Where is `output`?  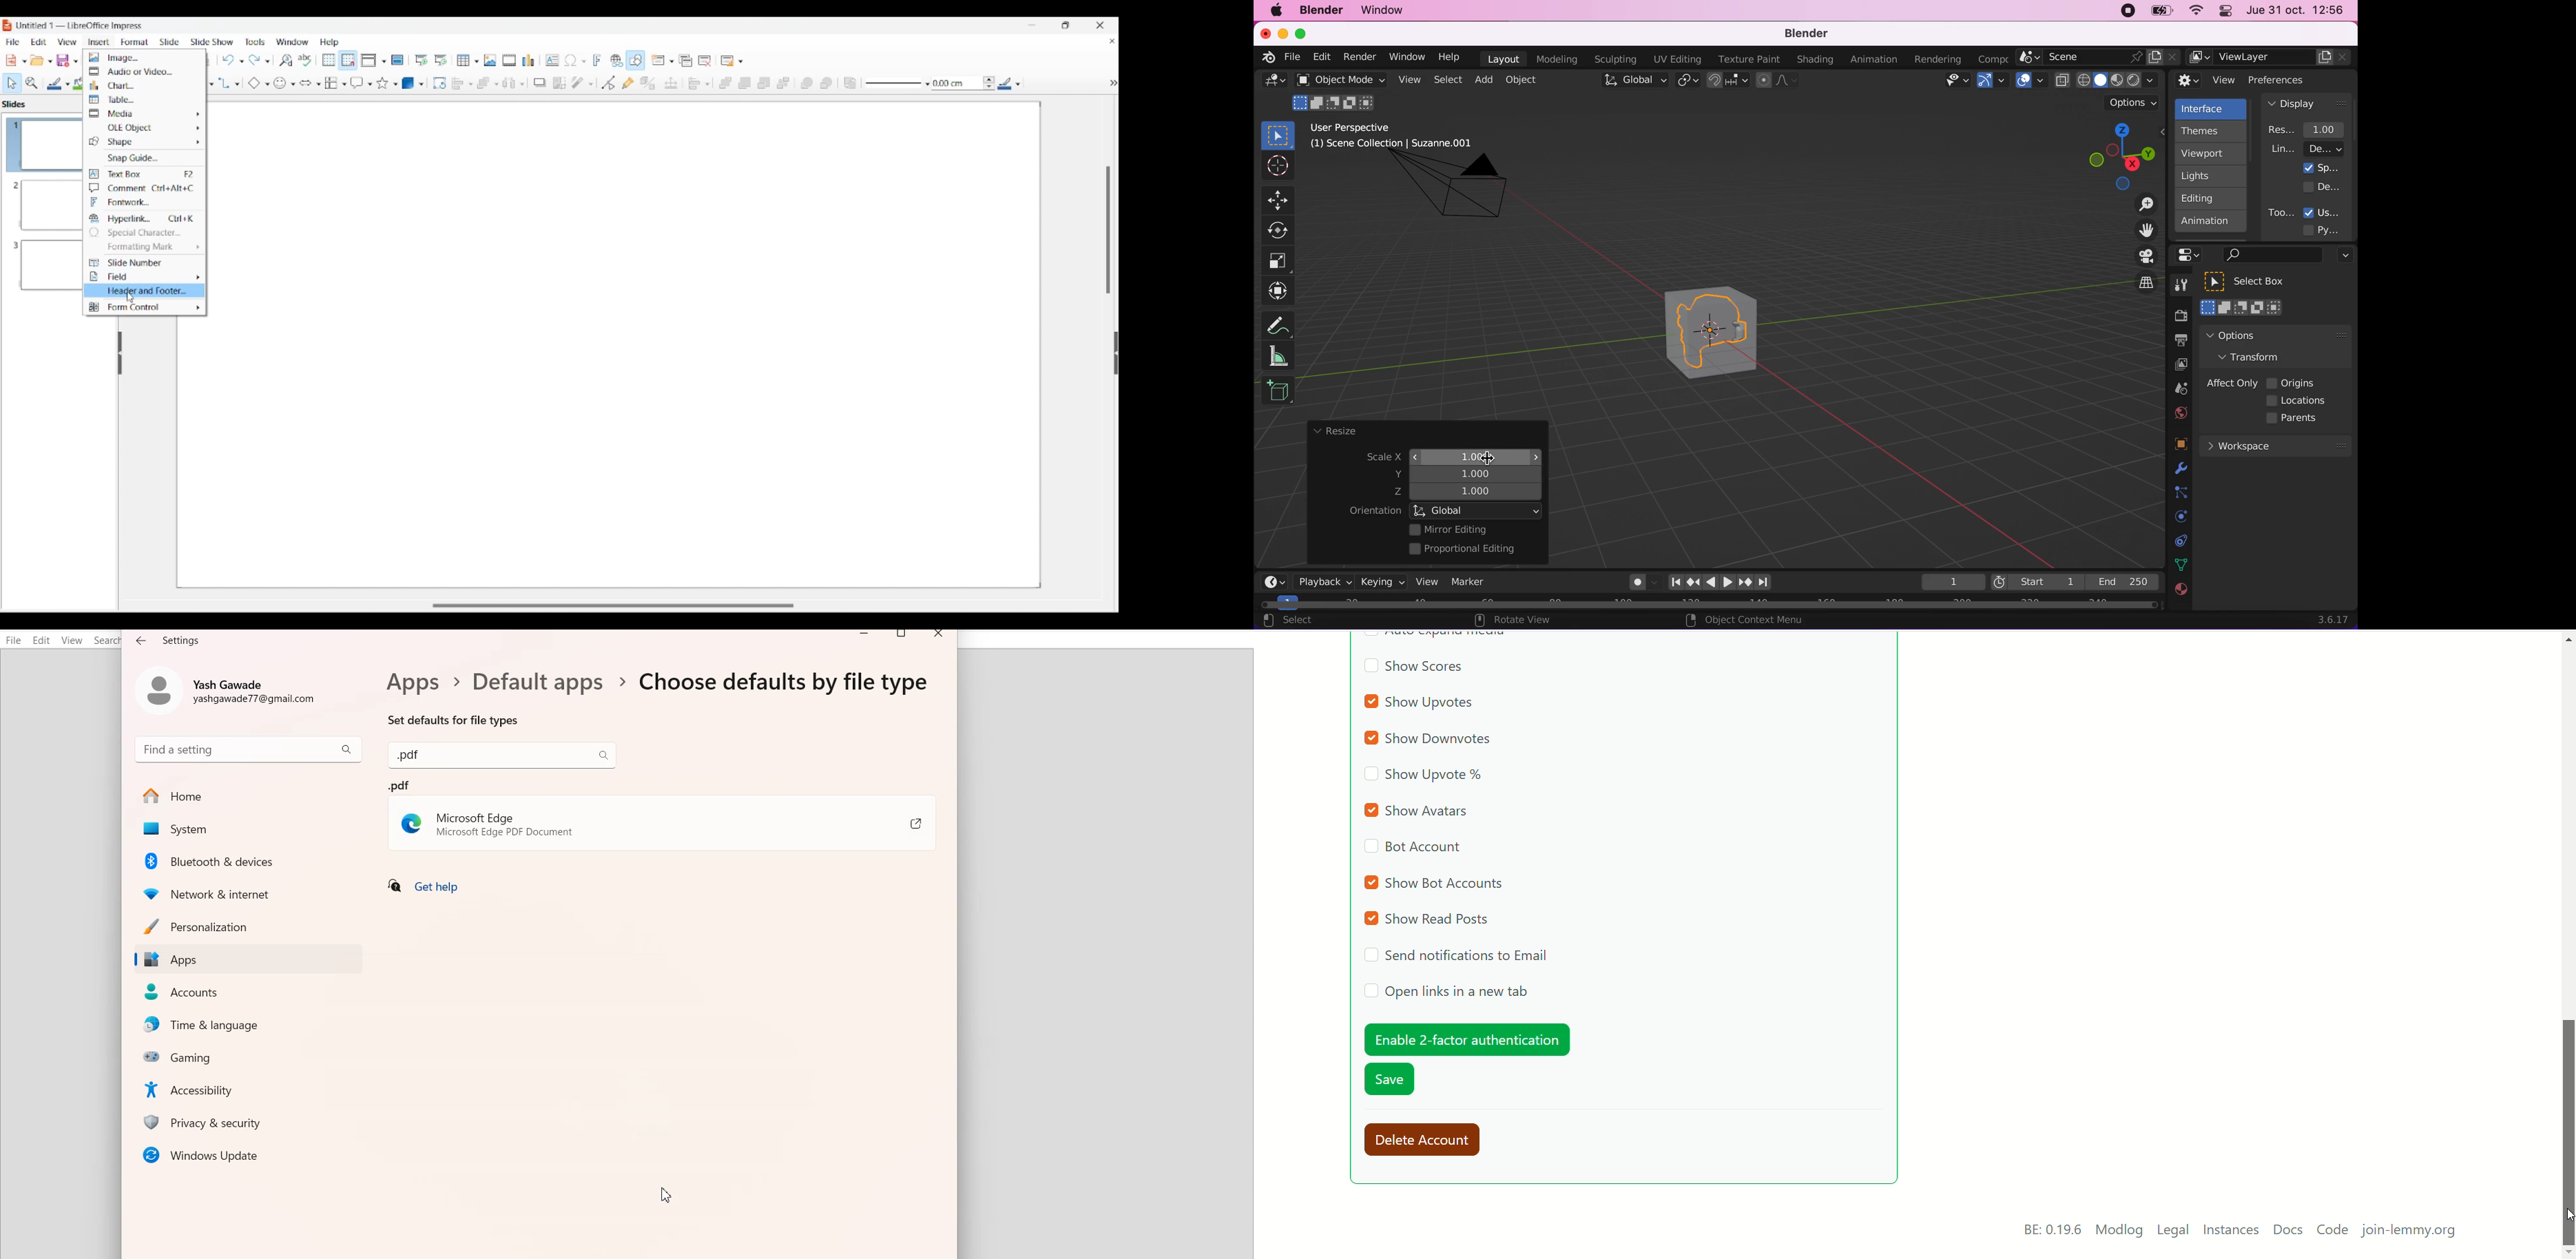 output is located at coordinates (2176, 342).